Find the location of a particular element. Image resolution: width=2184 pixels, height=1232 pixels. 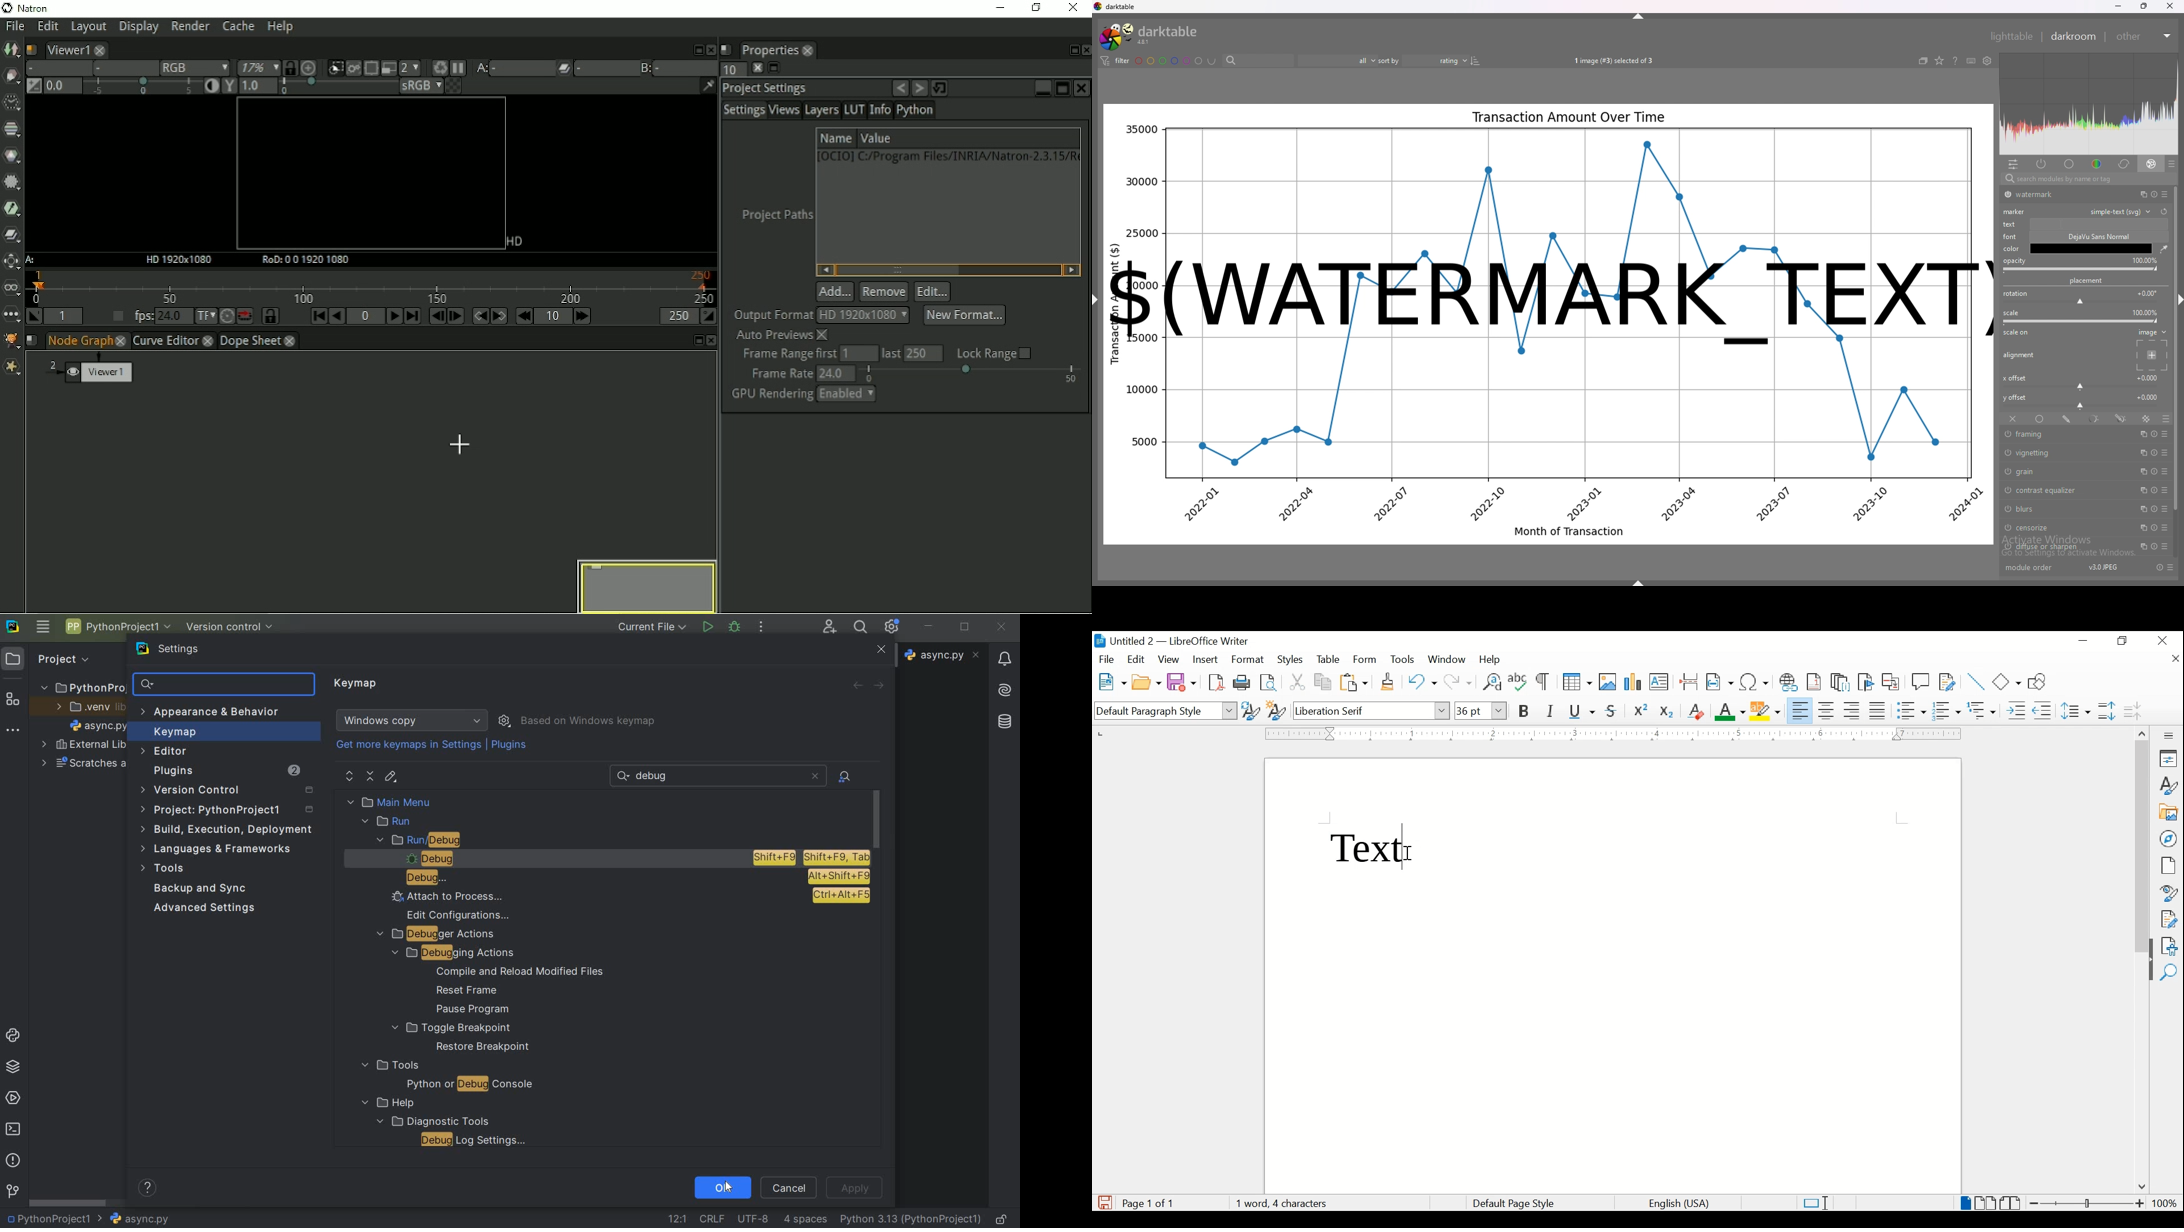

underline is located at coordinates (1583, 711).